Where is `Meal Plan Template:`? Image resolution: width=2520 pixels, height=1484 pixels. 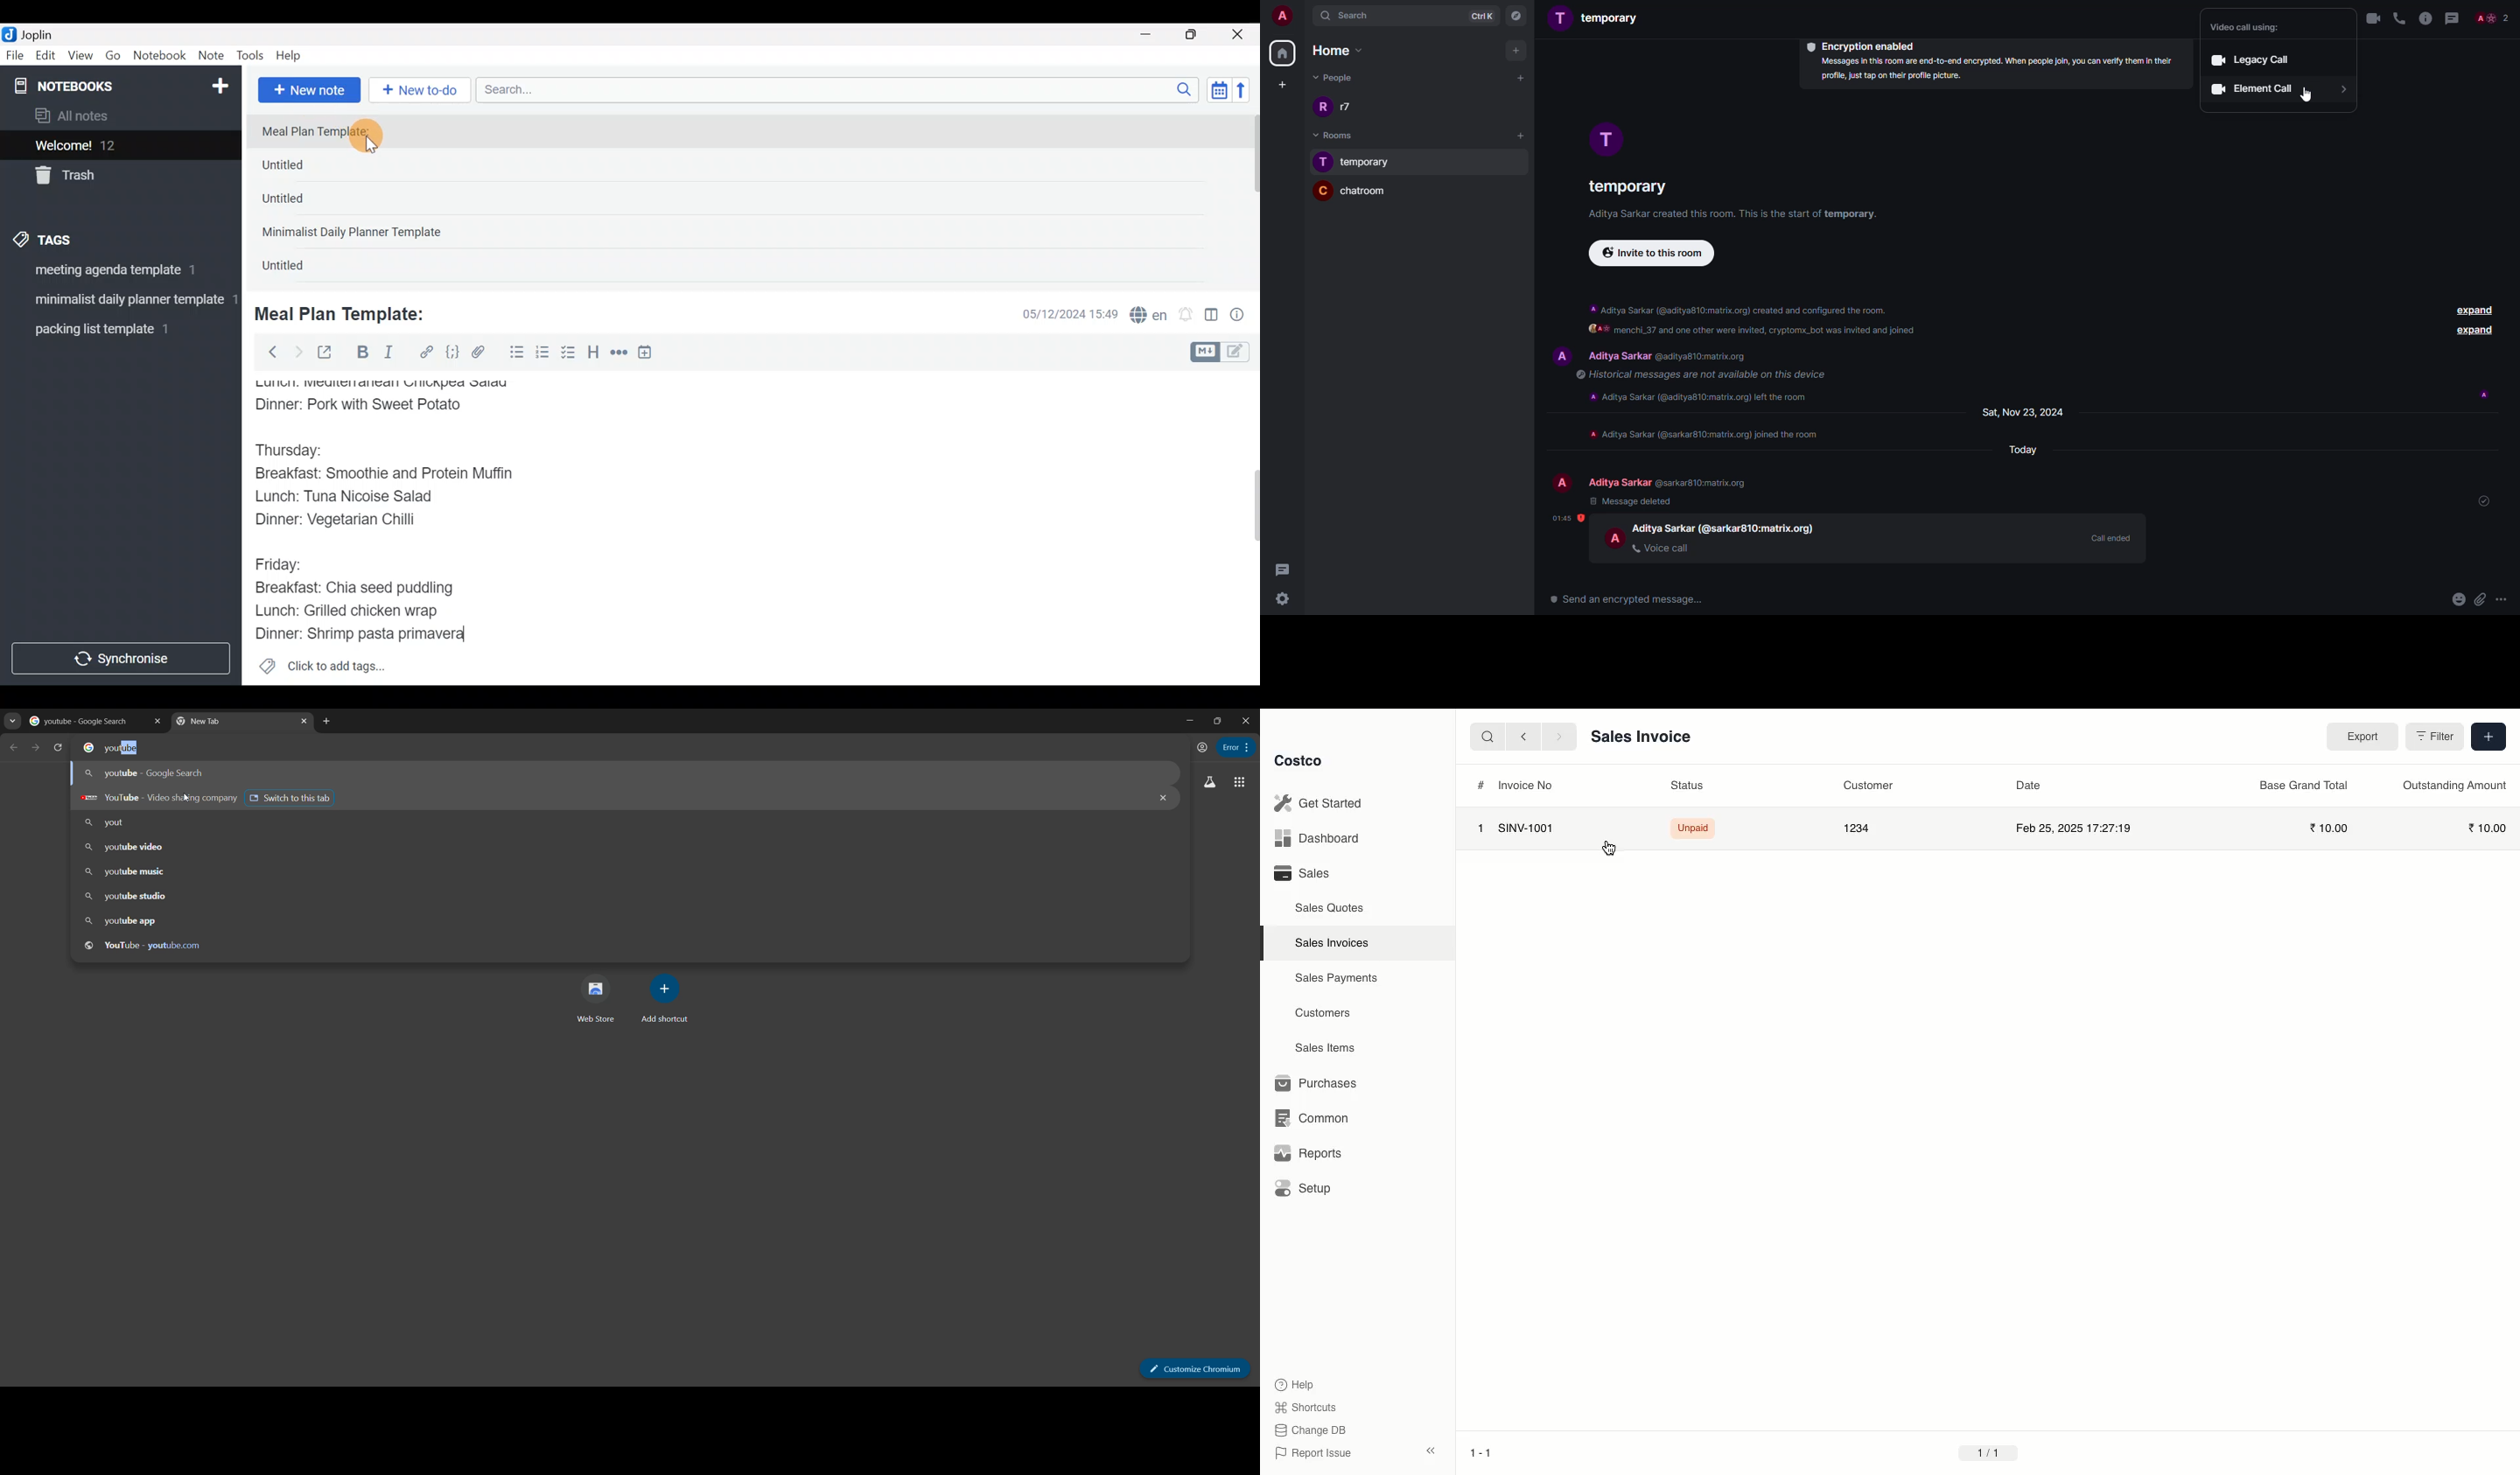 Meal Plan Template: is located at coordinates (324, 132).